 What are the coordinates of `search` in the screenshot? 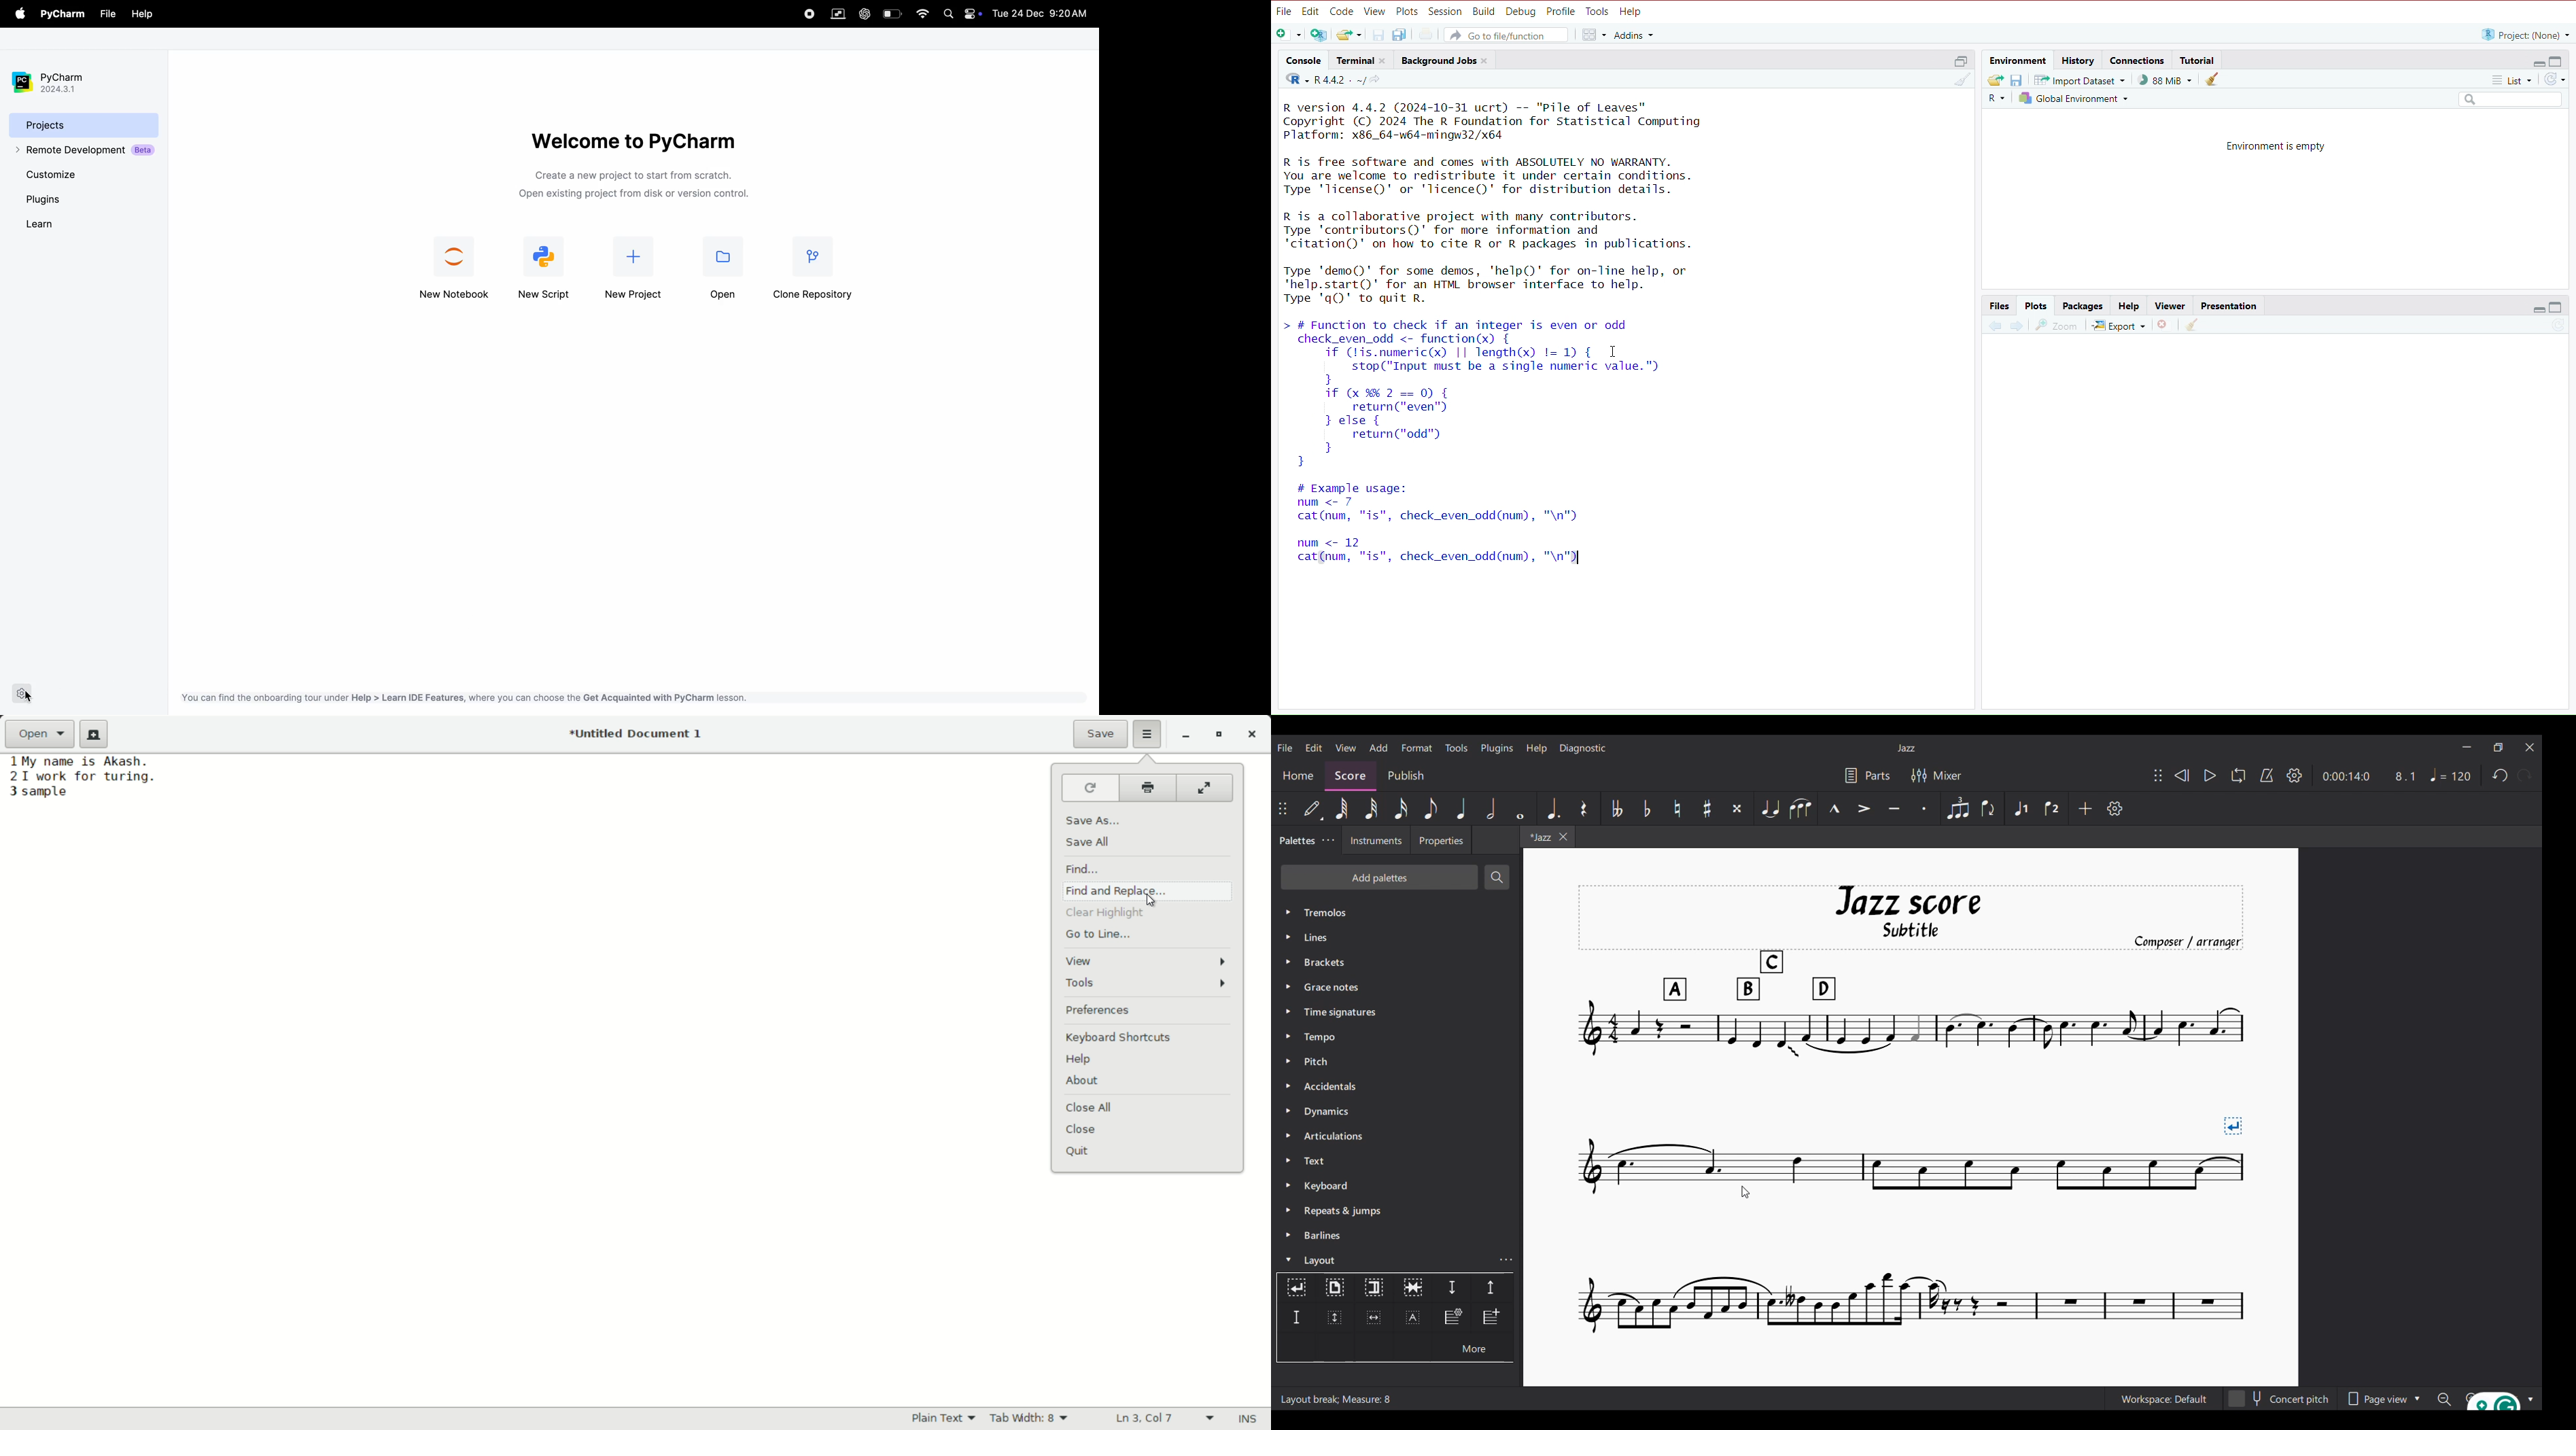 It's located at (2505, 100).